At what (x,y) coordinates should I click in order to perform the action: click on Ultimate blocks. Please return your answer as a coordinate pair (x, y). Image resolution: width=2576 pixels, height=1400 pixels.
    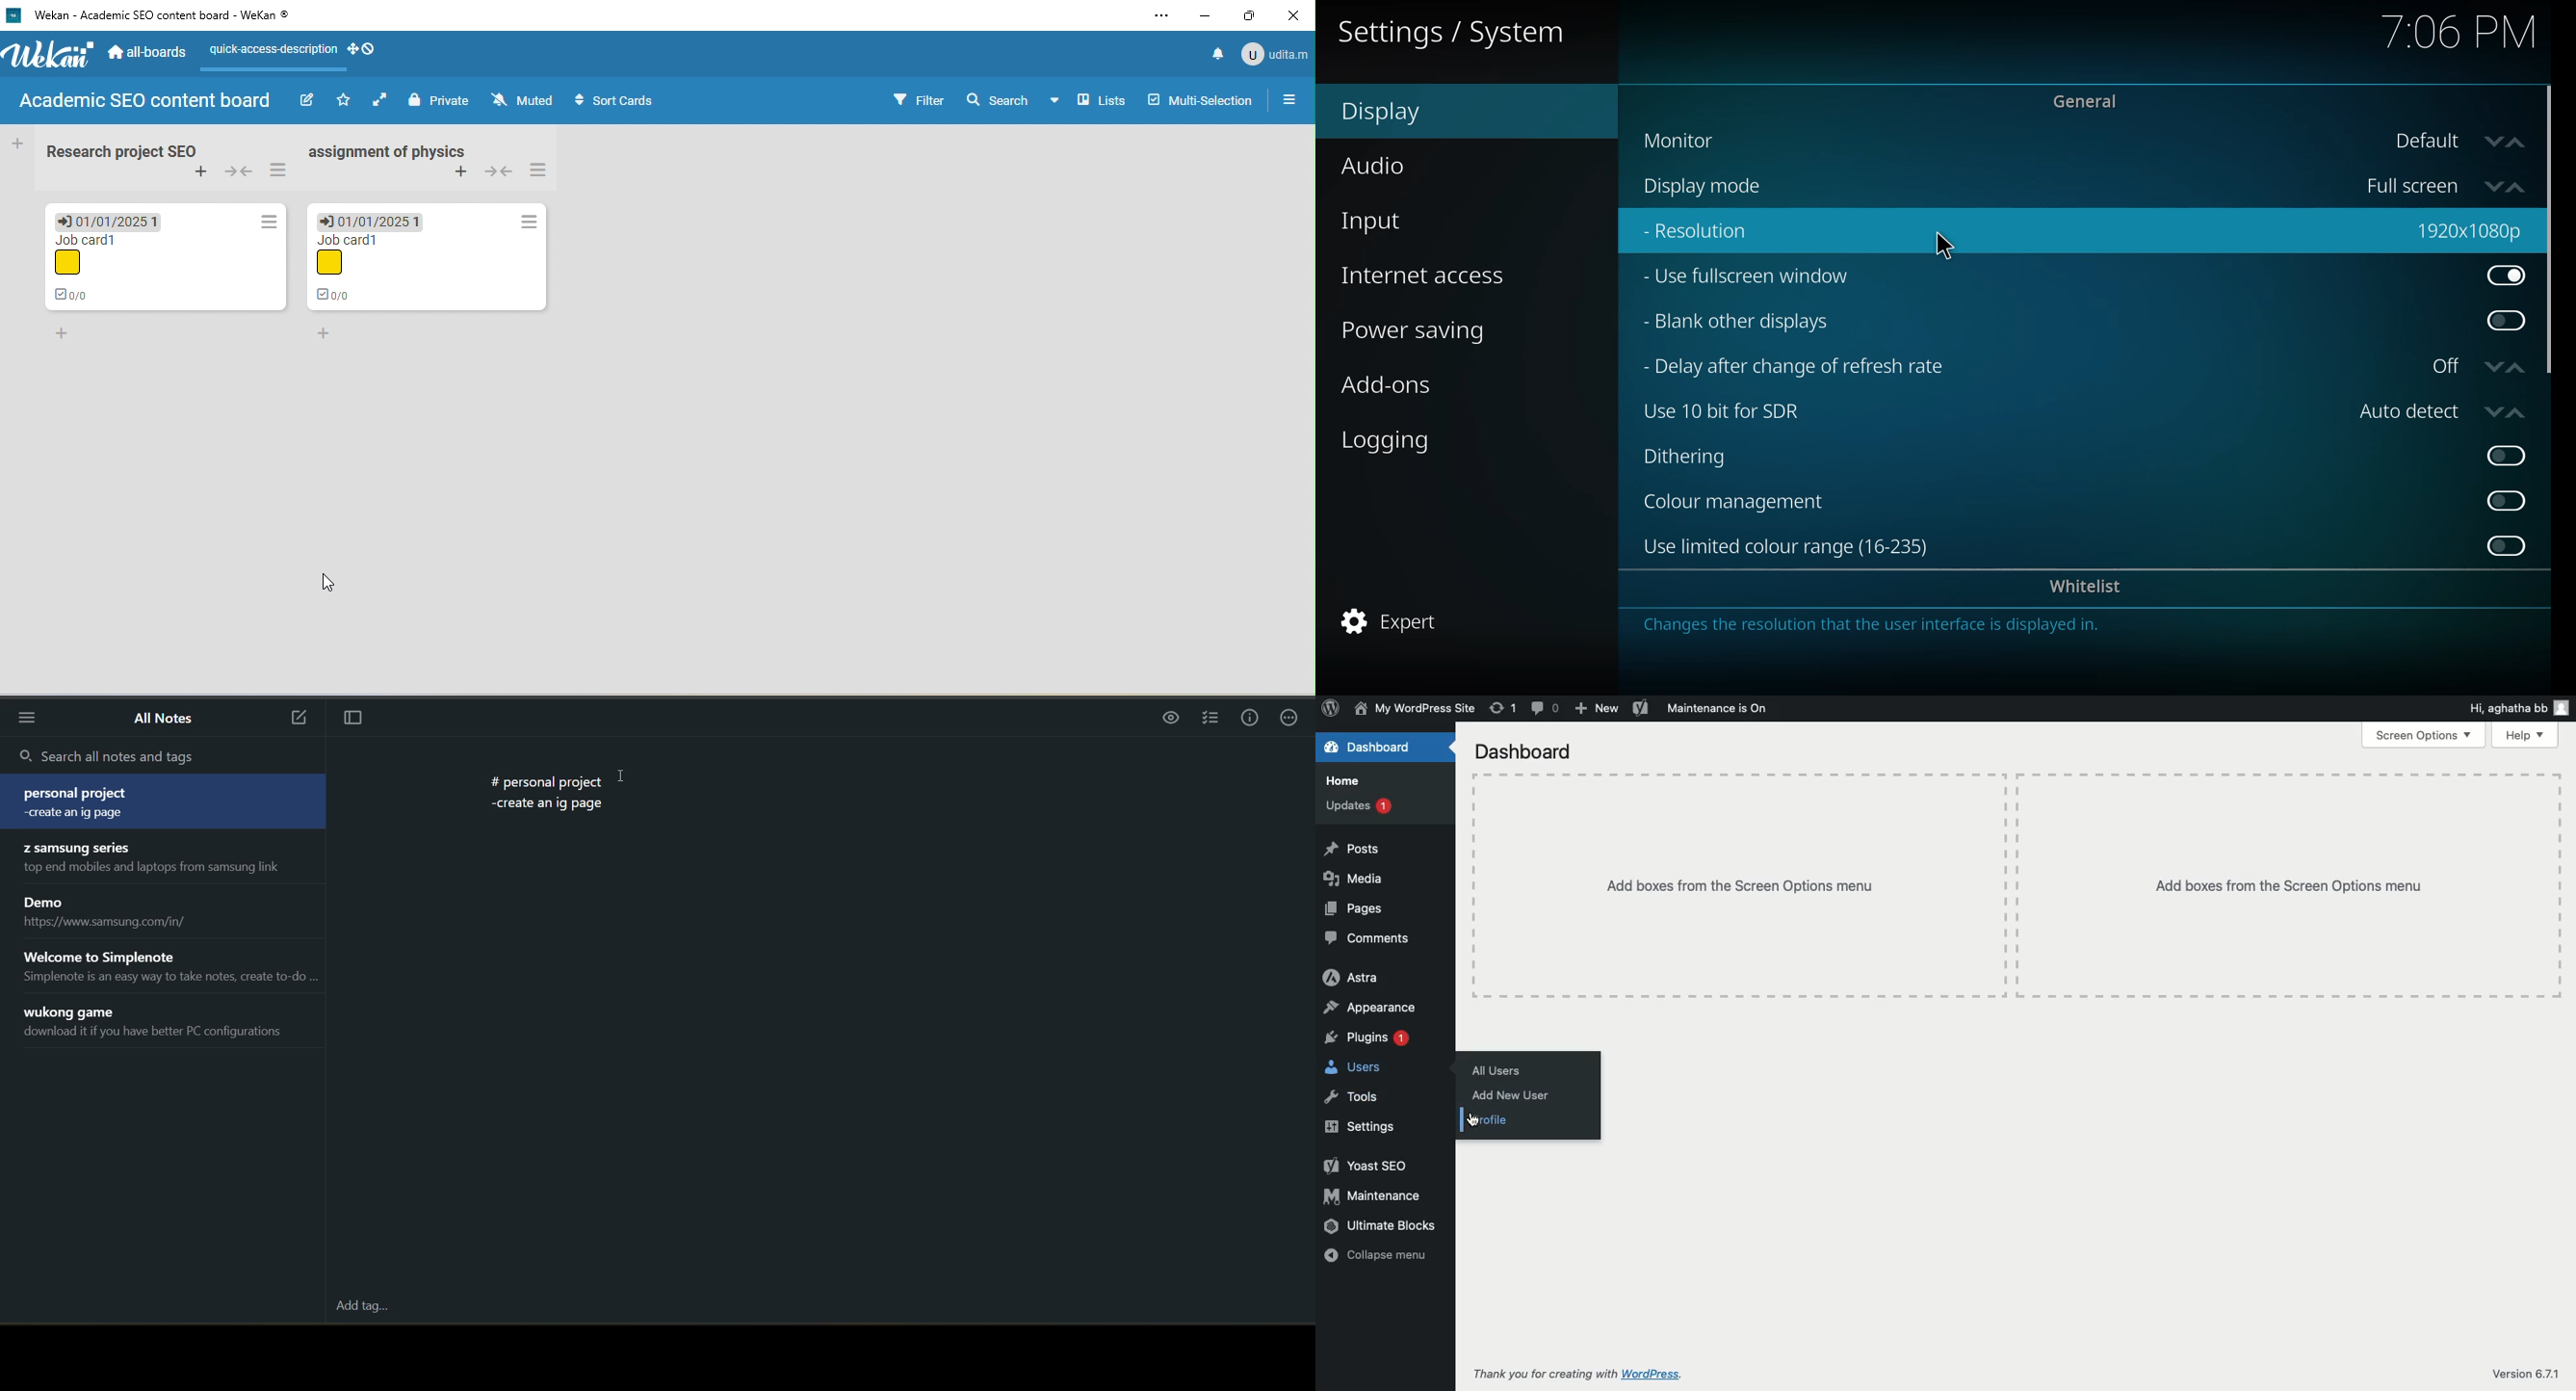
    Looking at the image, I should click on (1382, 1229).